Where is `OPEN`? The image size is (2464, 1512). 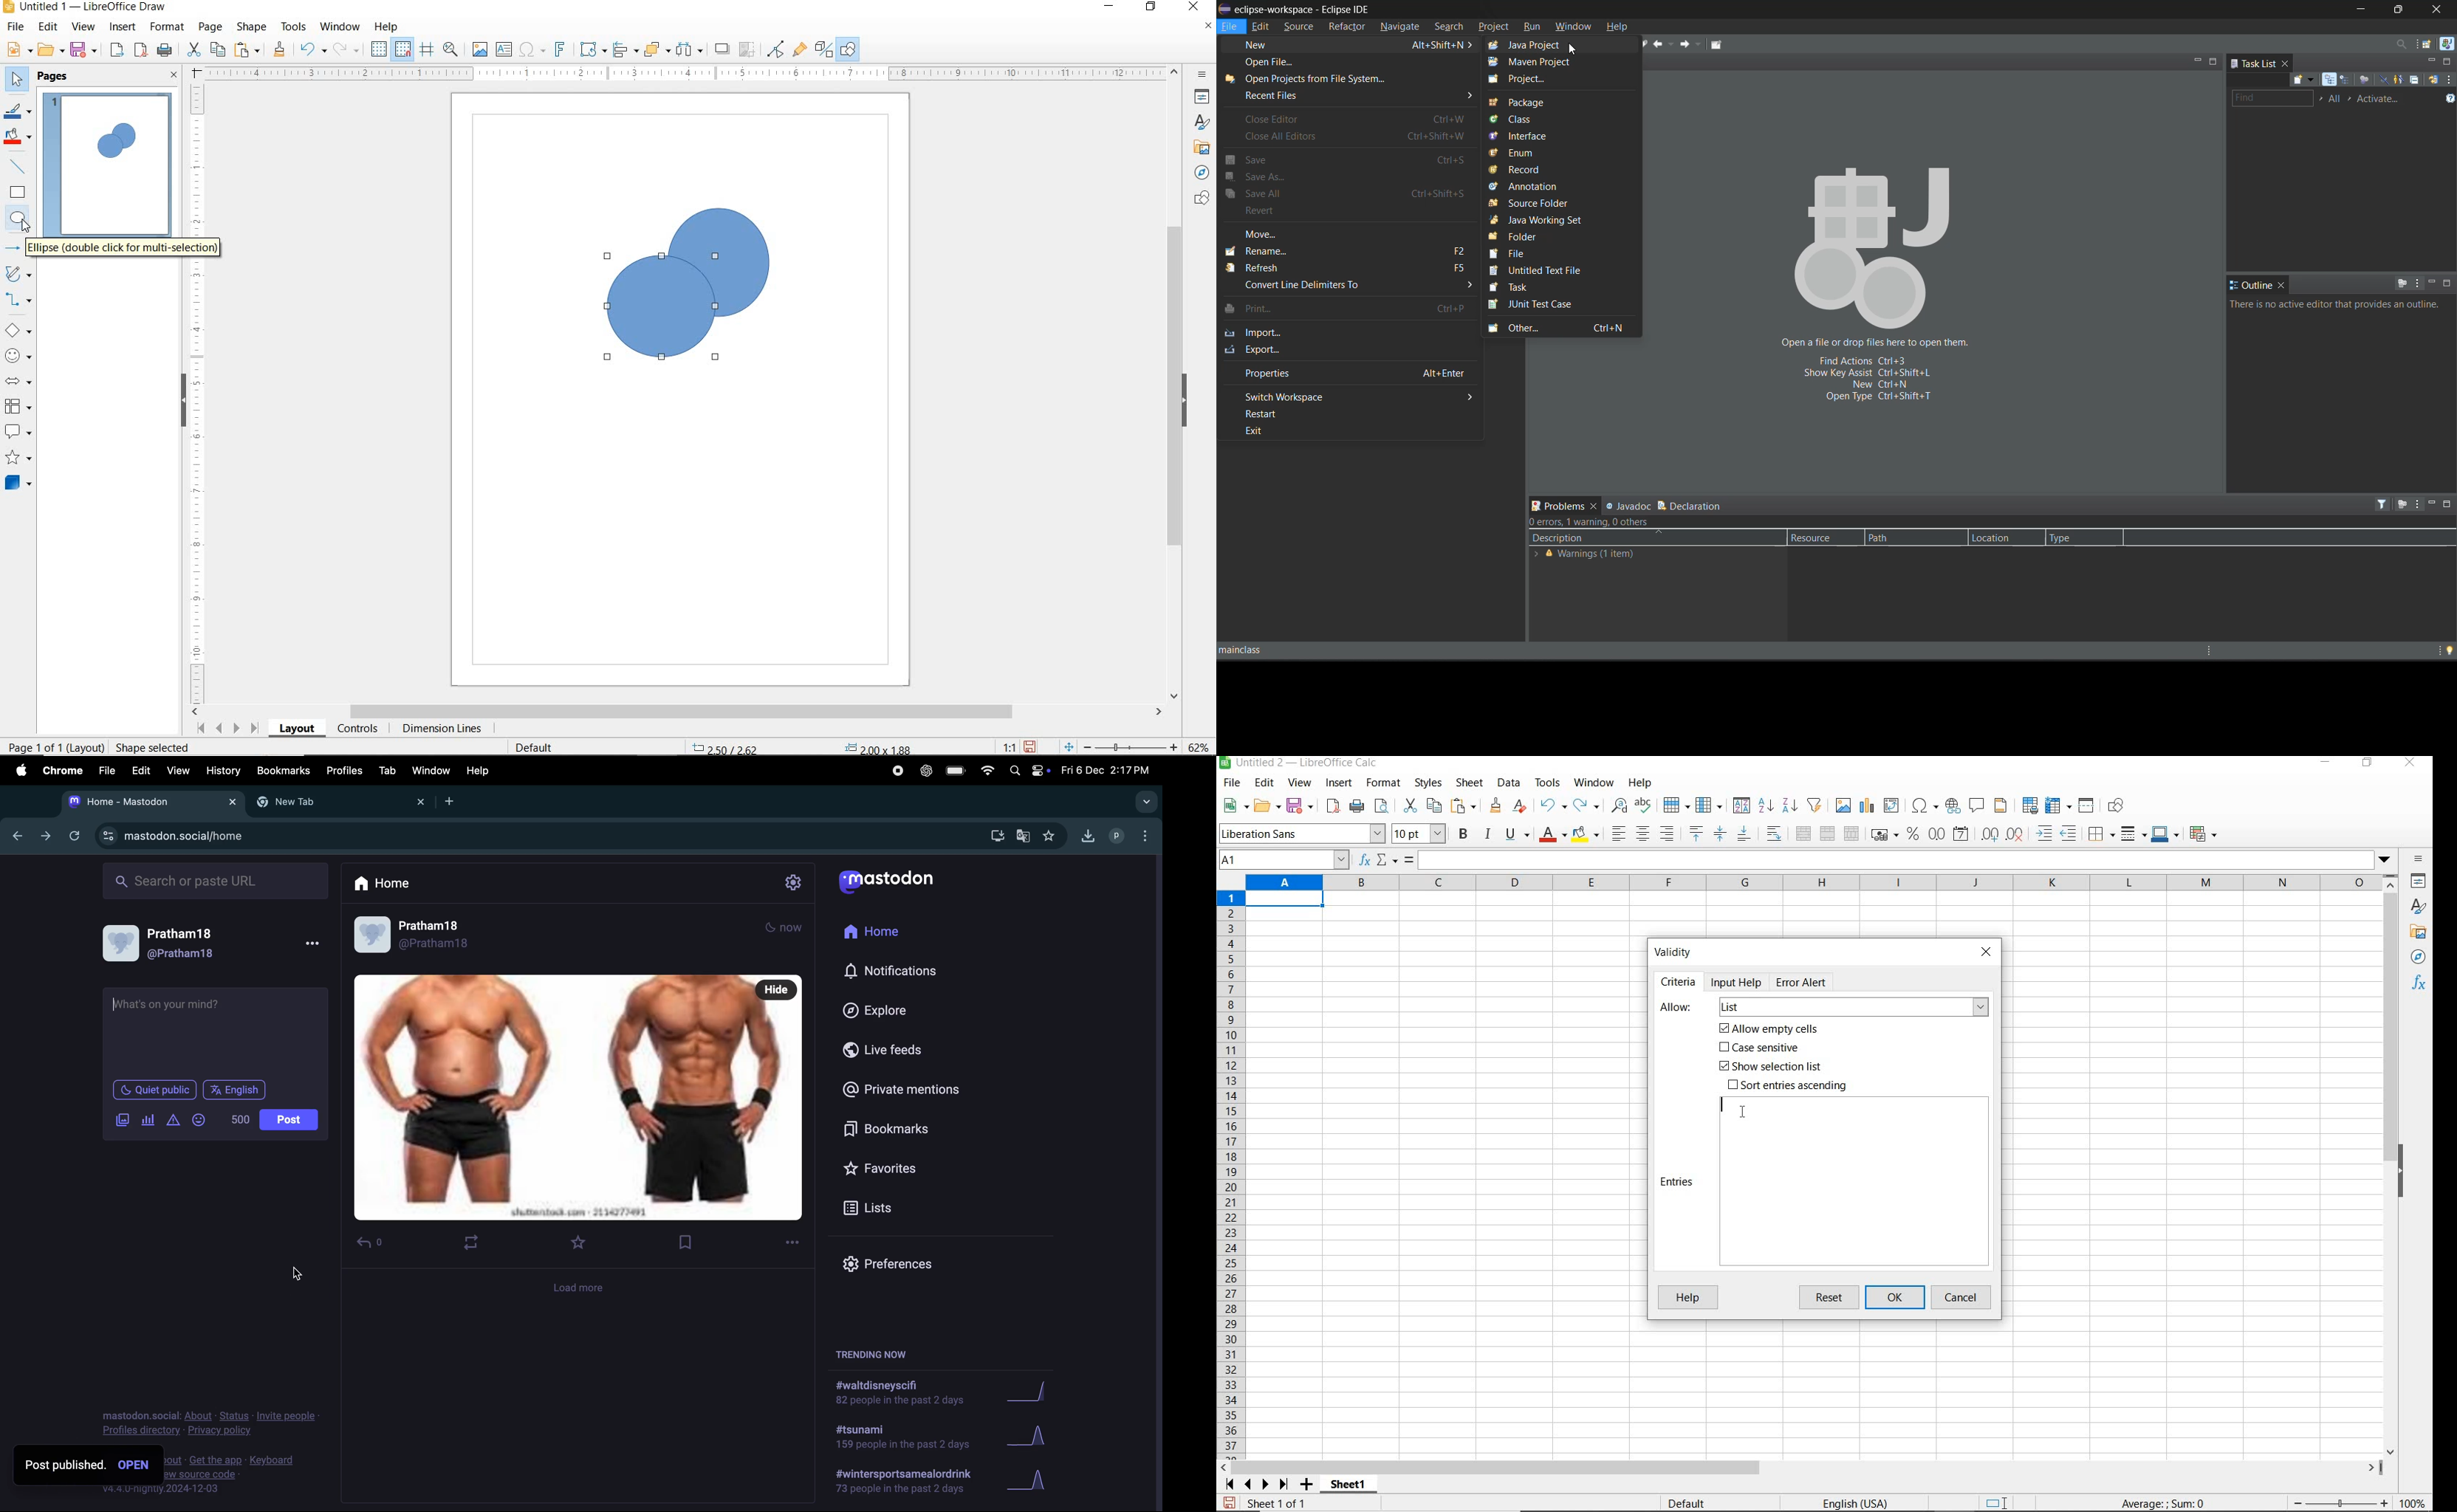
OPEN is located at coordinates (51, 51).